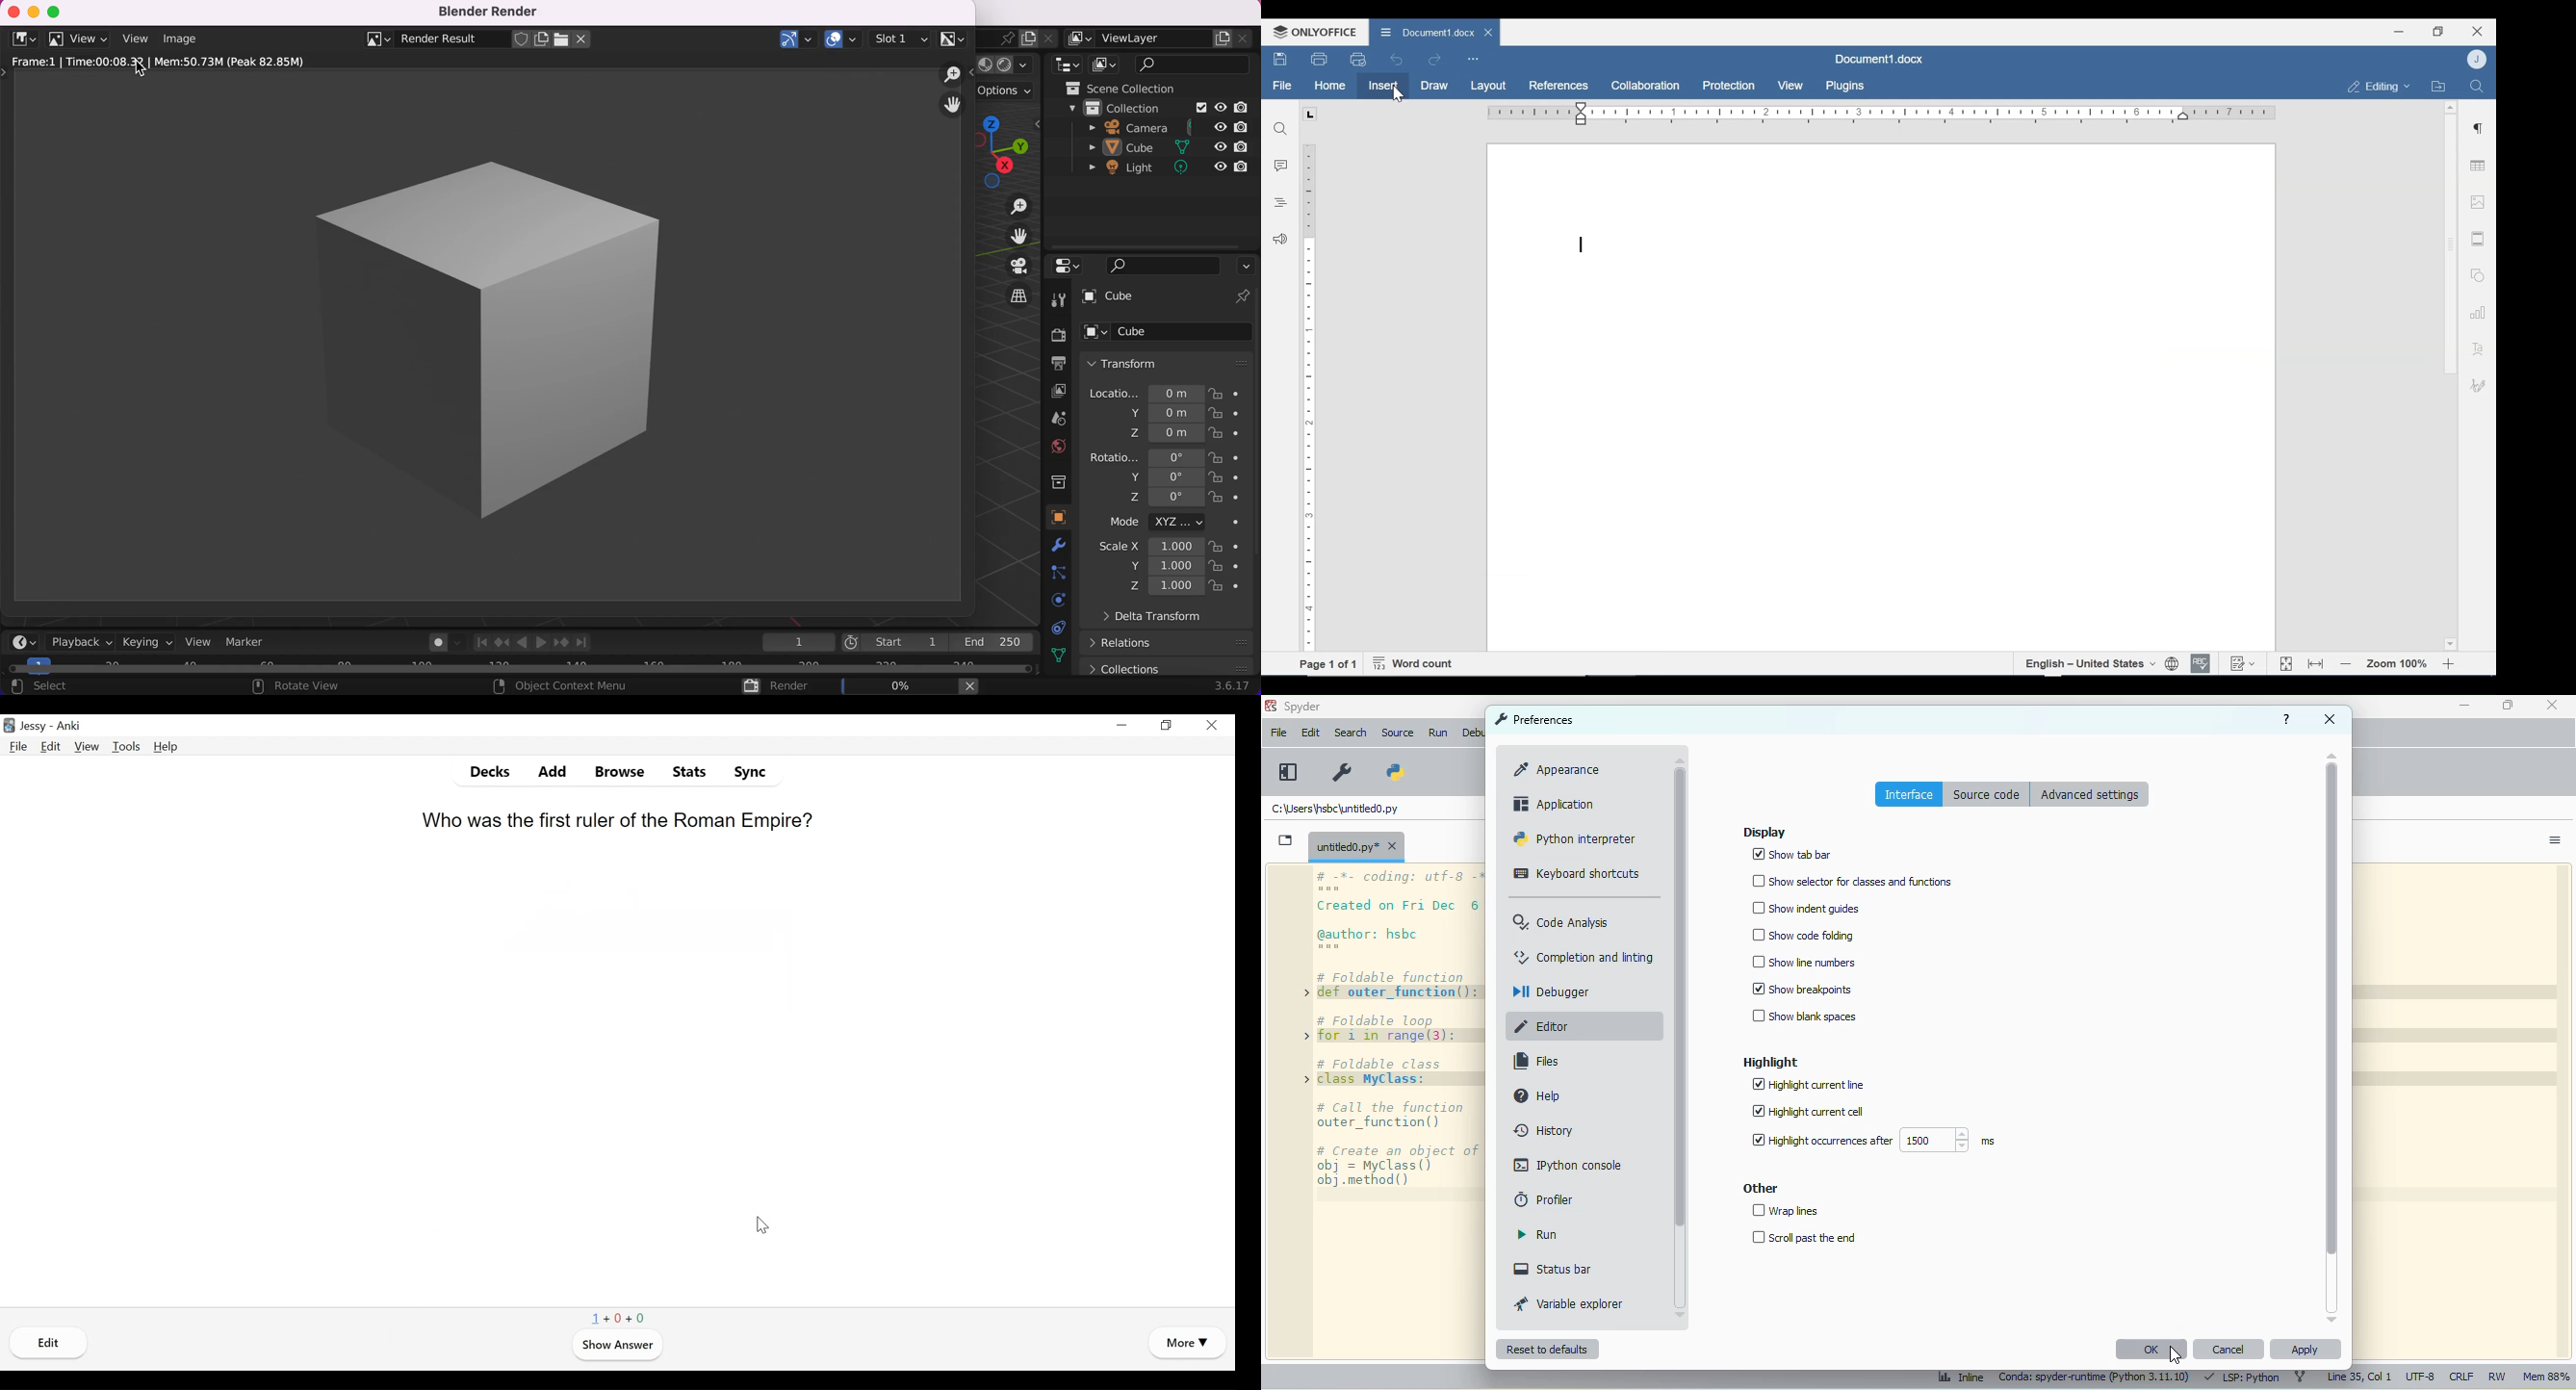 The image size is (2576, 1400). What do you see at coordinates (2477, 346) in the screenshot?
I see `Text Art` at bounding box center [2477, 346].